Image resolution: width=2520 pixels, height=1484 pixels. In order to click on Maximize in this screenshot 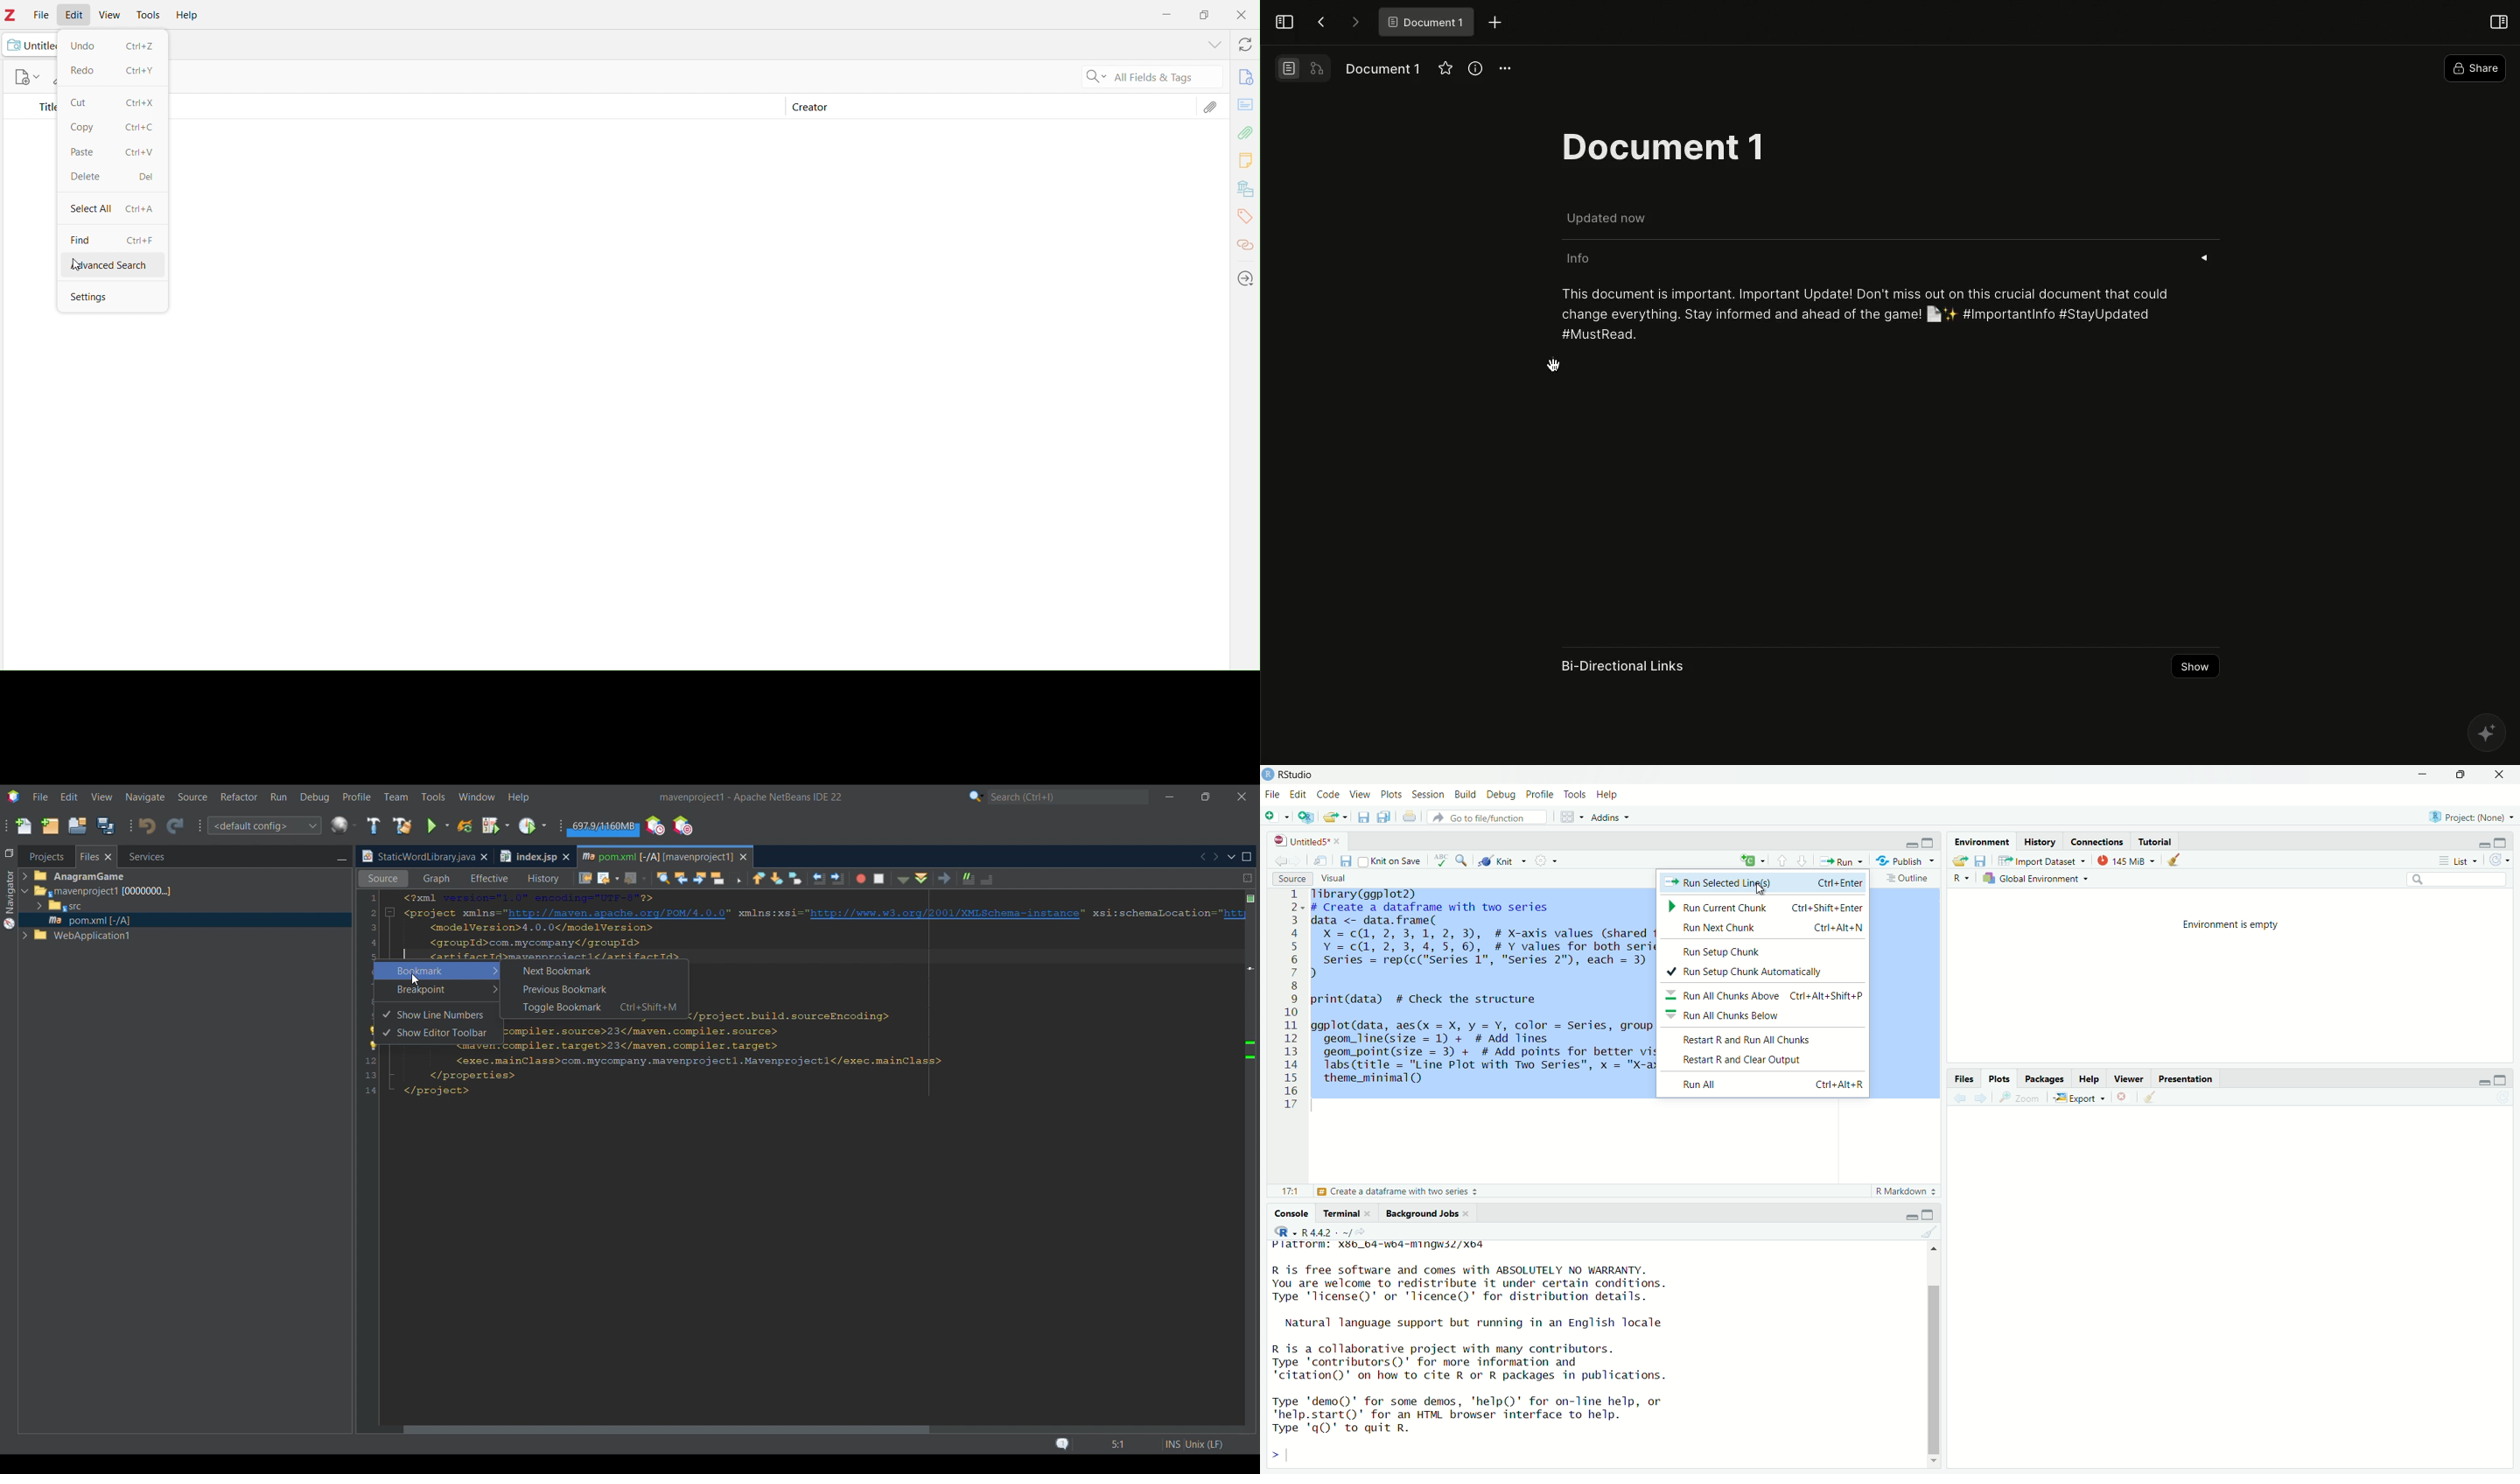, I will do `click(2503, 843)`.